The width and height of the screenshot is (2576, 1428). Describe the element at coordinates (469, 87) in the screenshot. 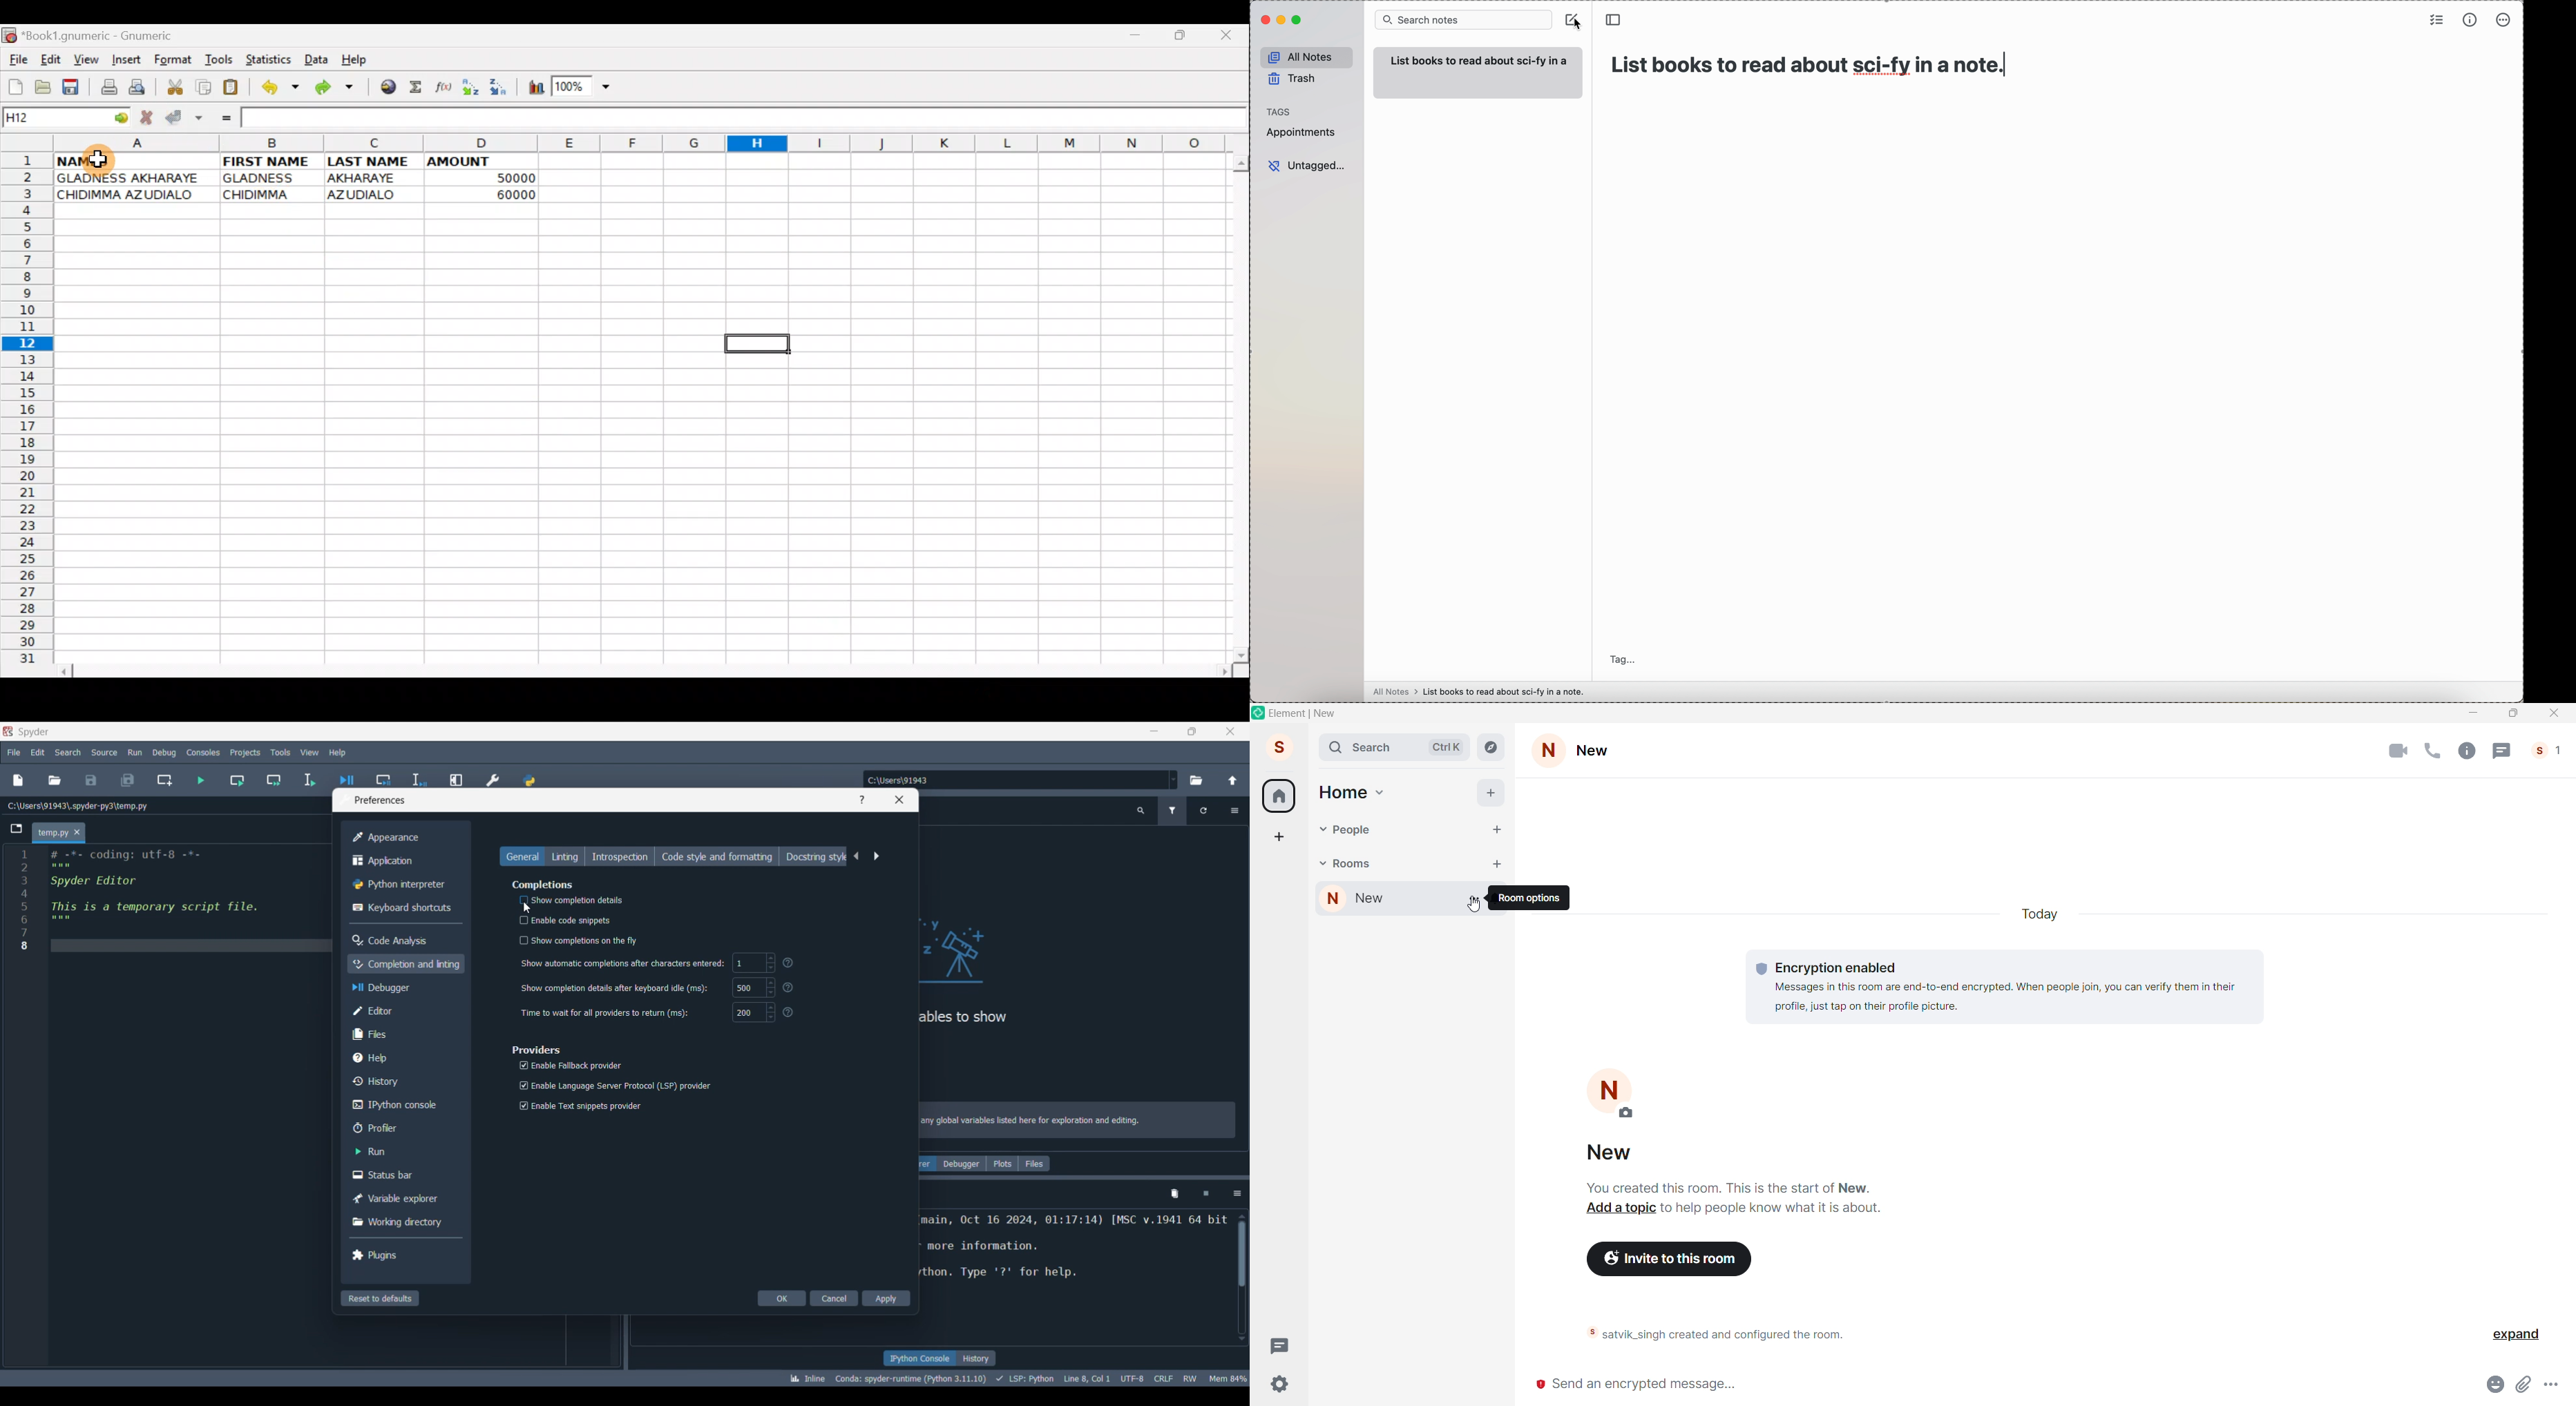

I see `Sort Ascending order` at that location.